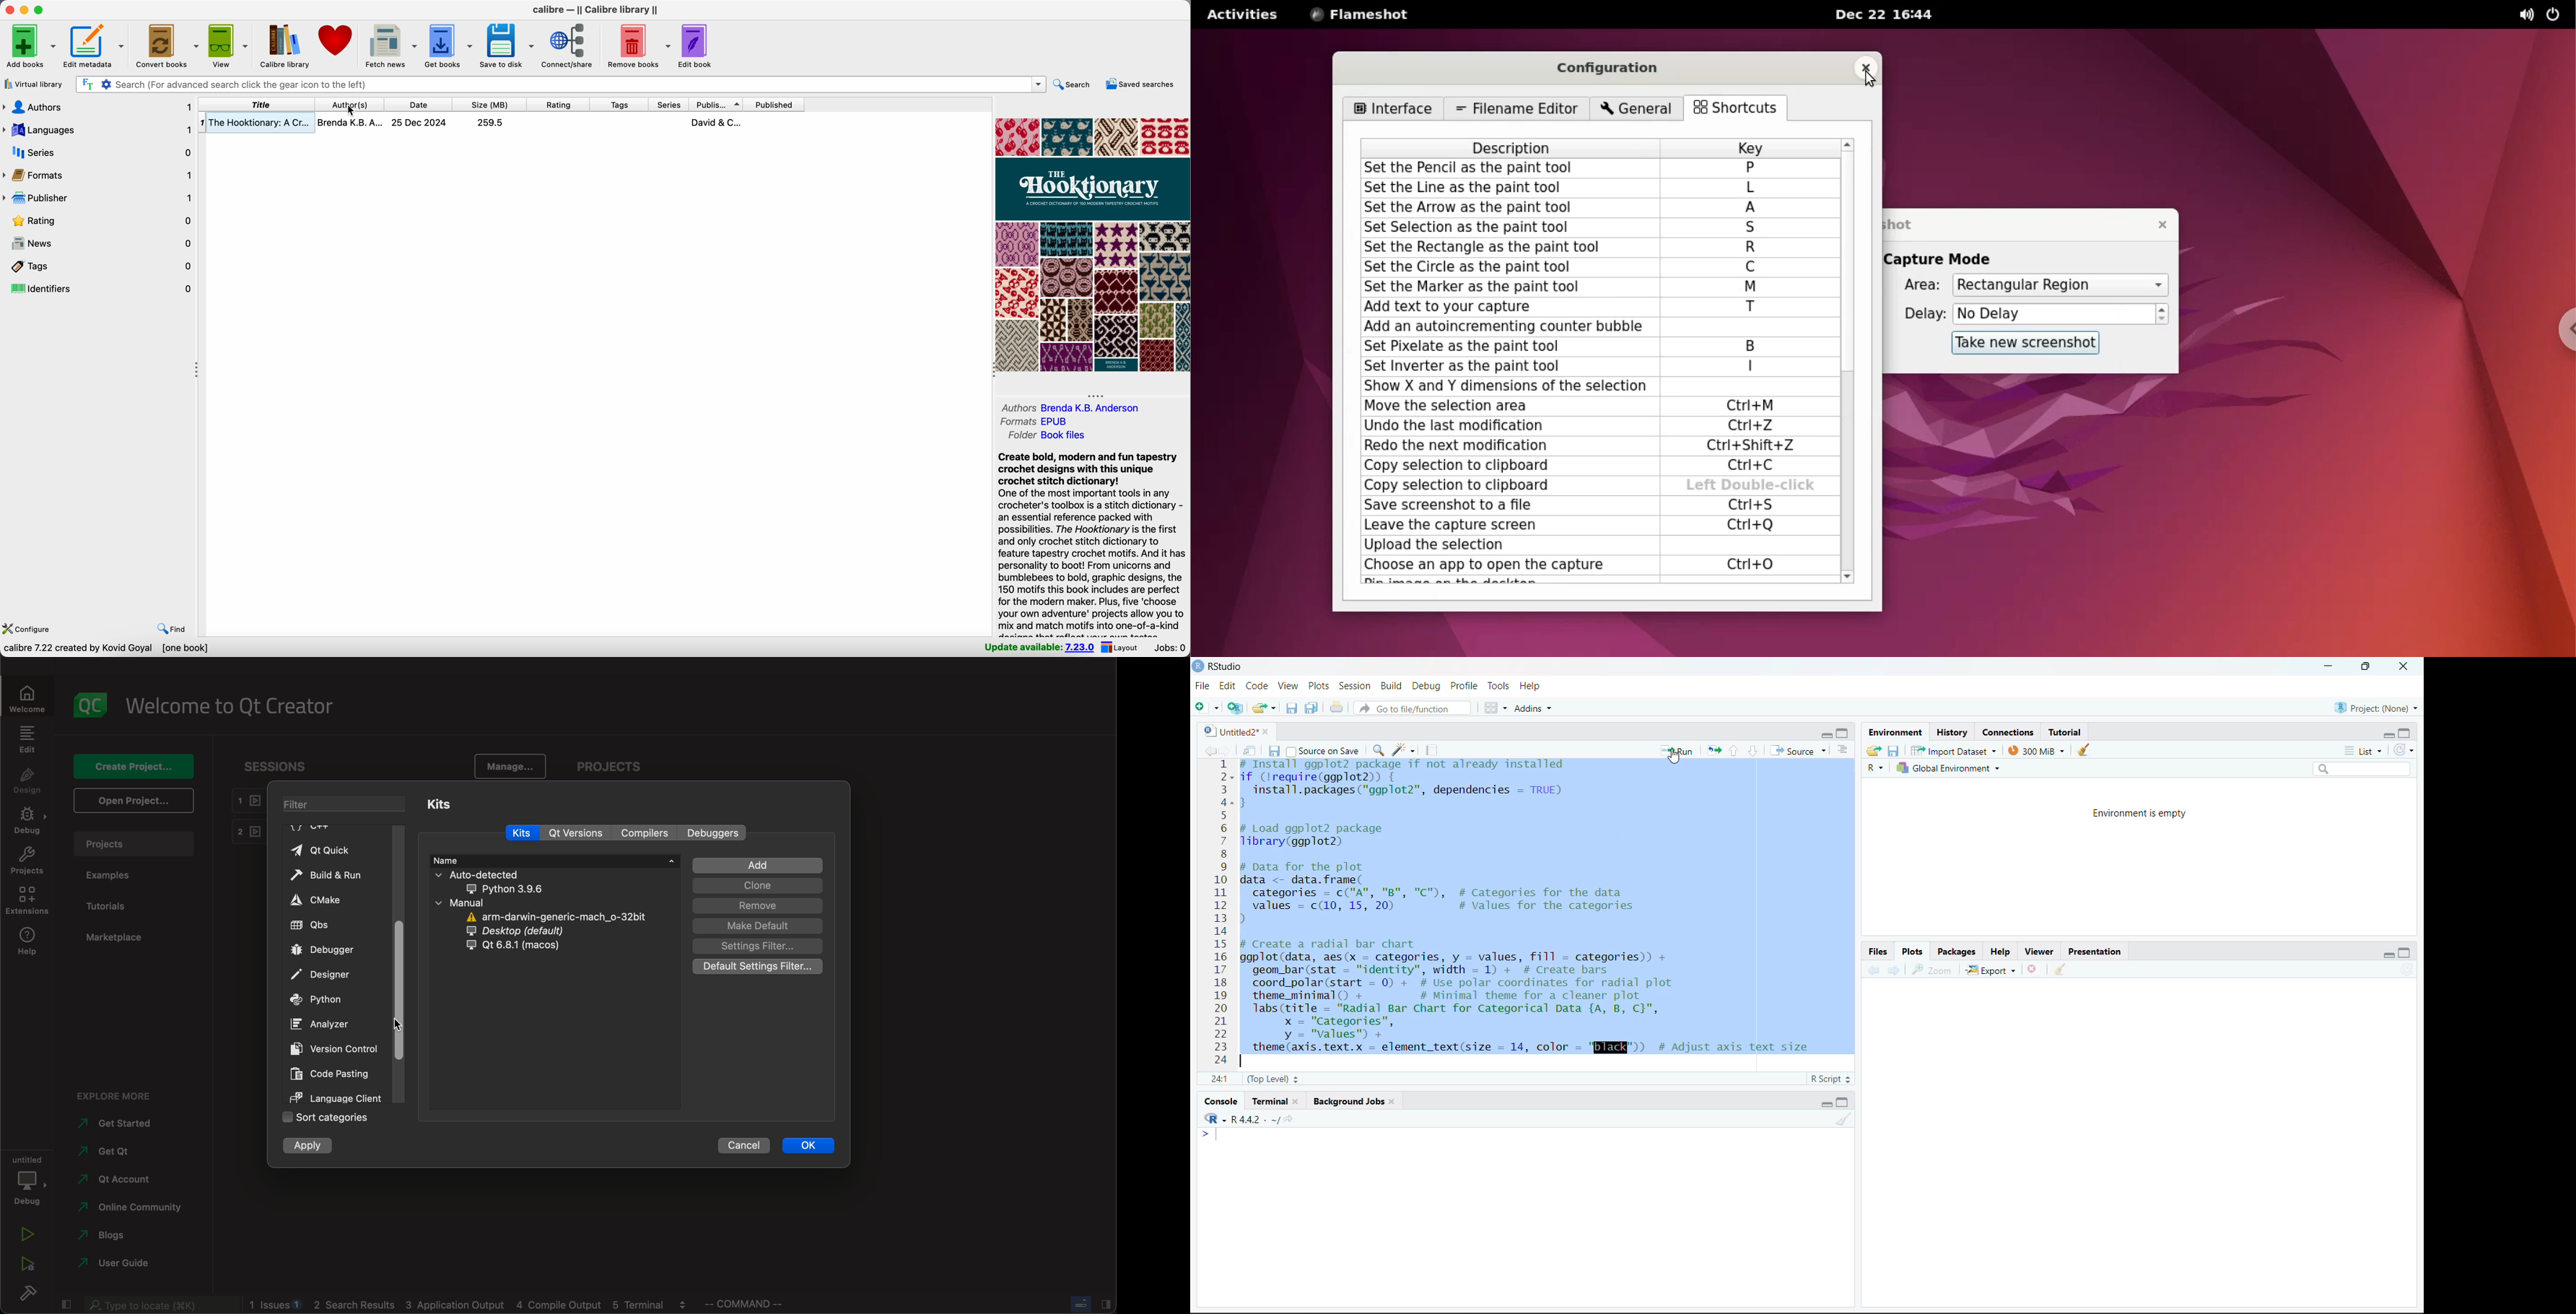  What do you see at coordinates (2361, 768) in the screenshot?
I see `search bar` at bounding box center [2361, 768].